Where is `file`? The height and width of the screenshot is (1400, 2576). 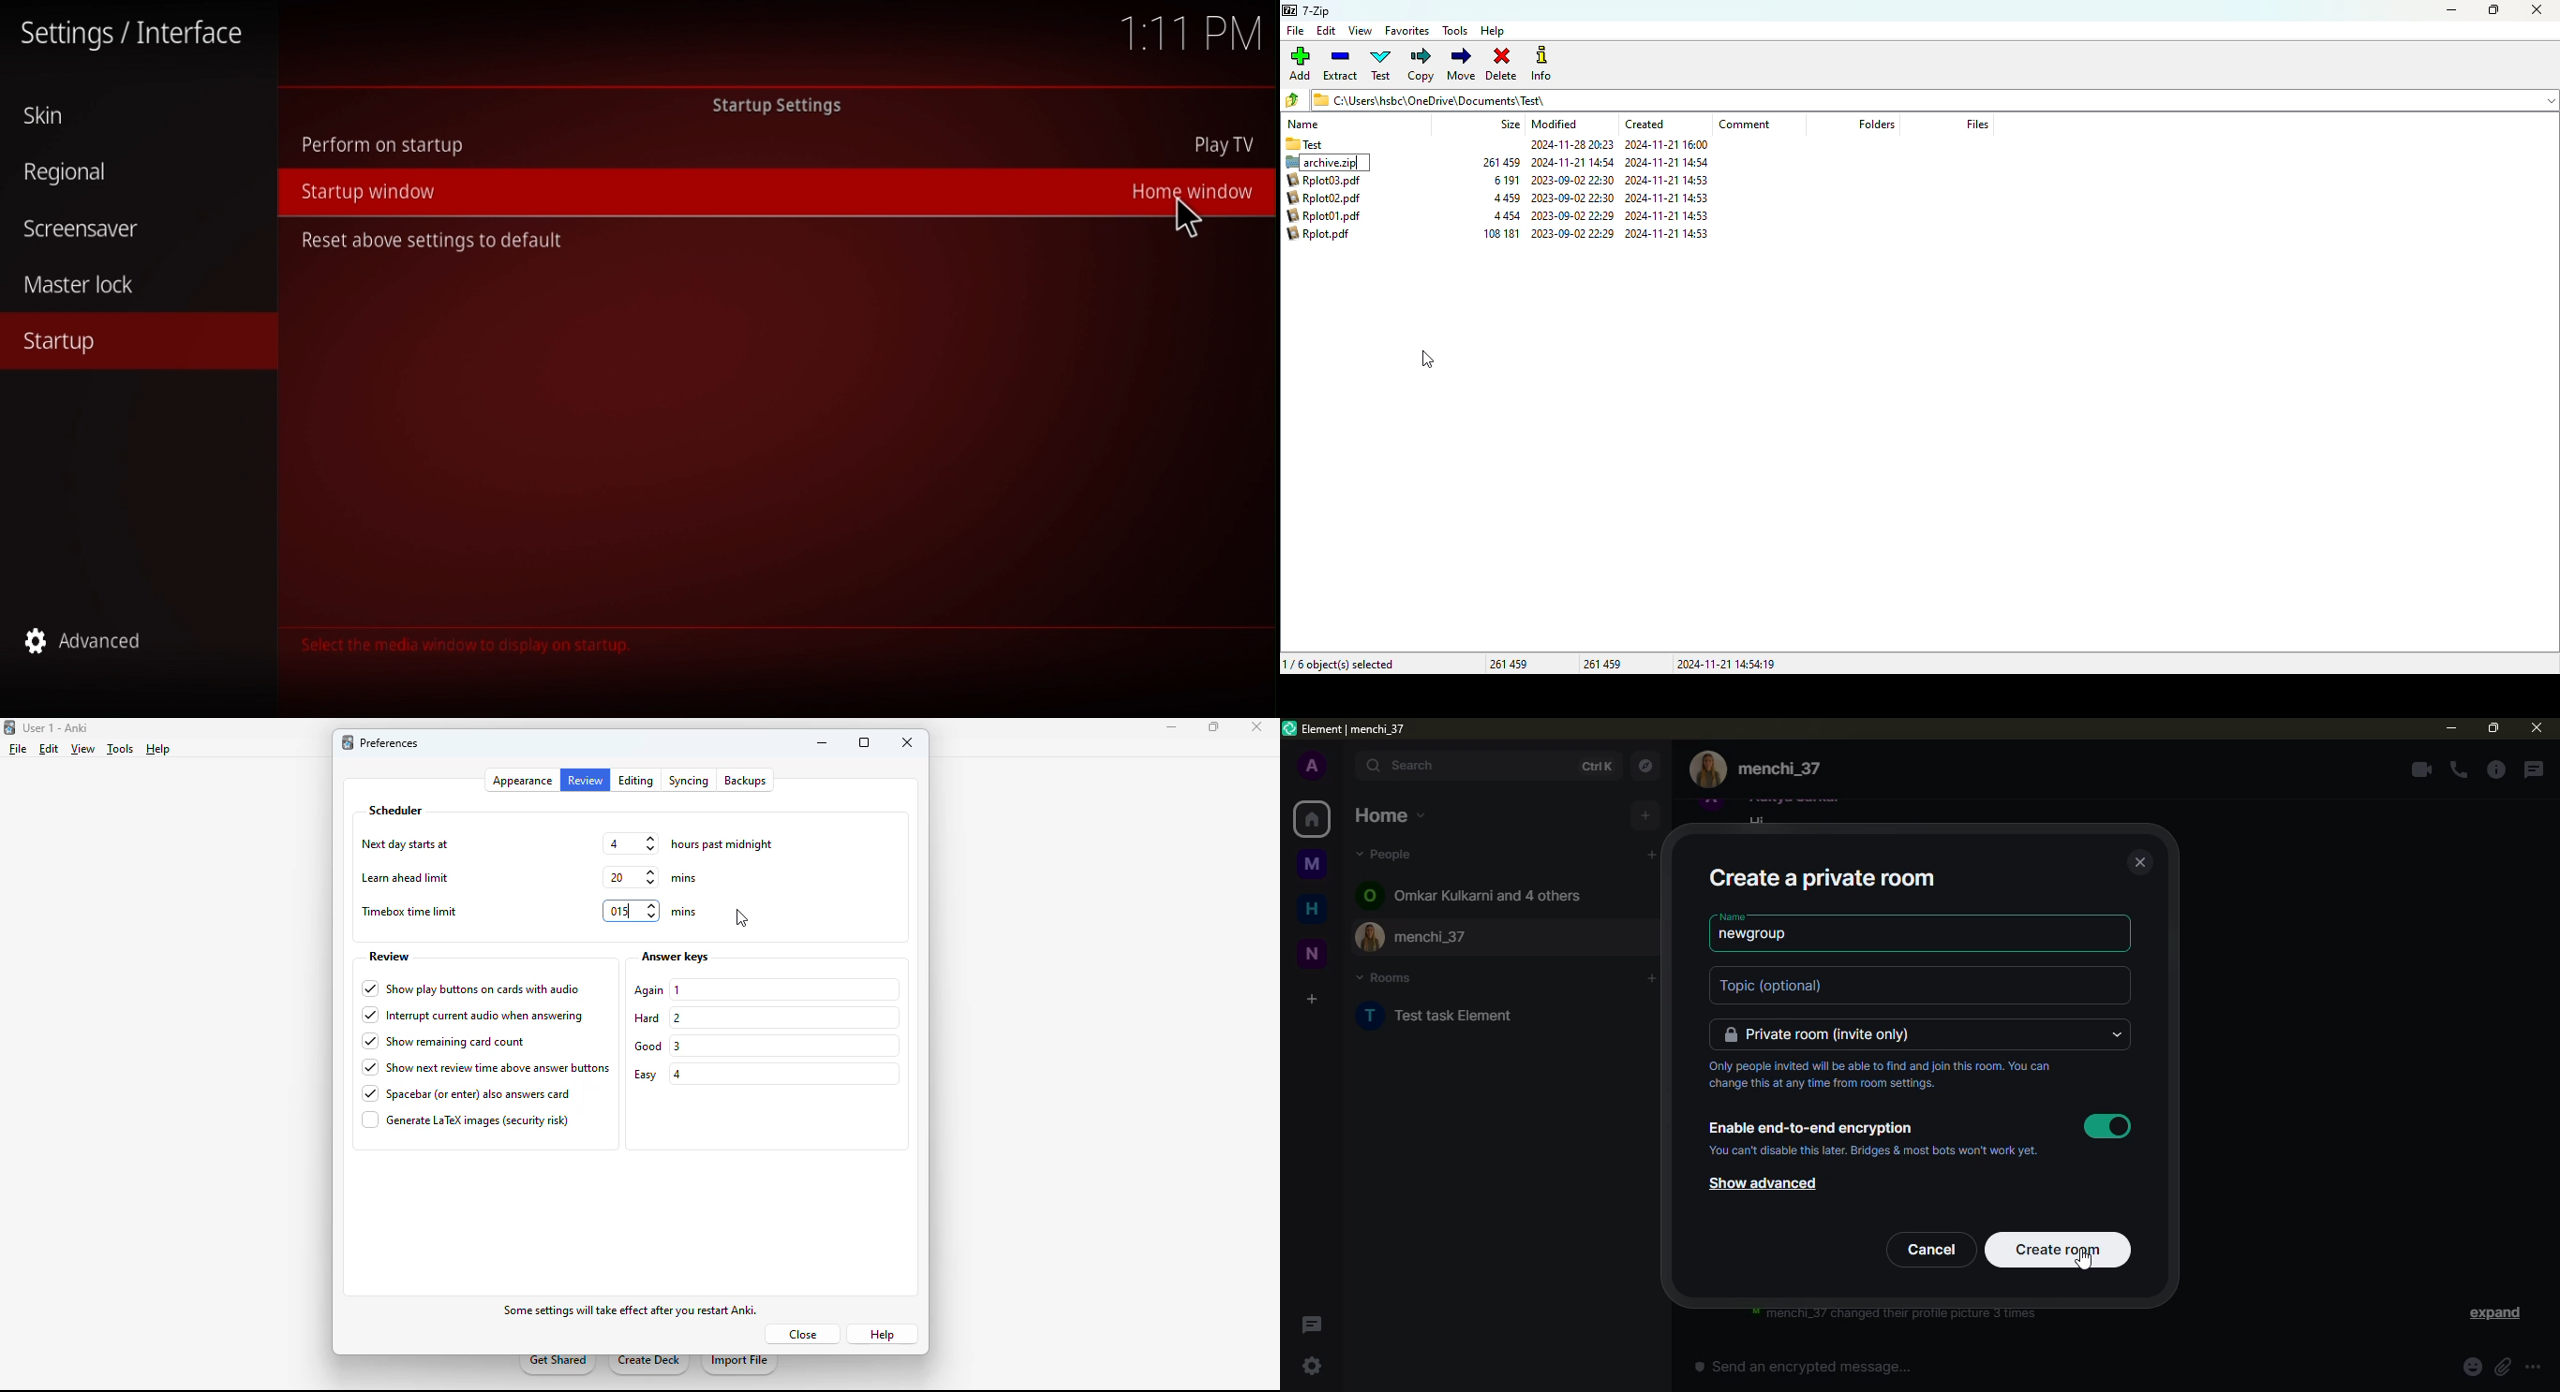
file is located at coordinates (19, 749).